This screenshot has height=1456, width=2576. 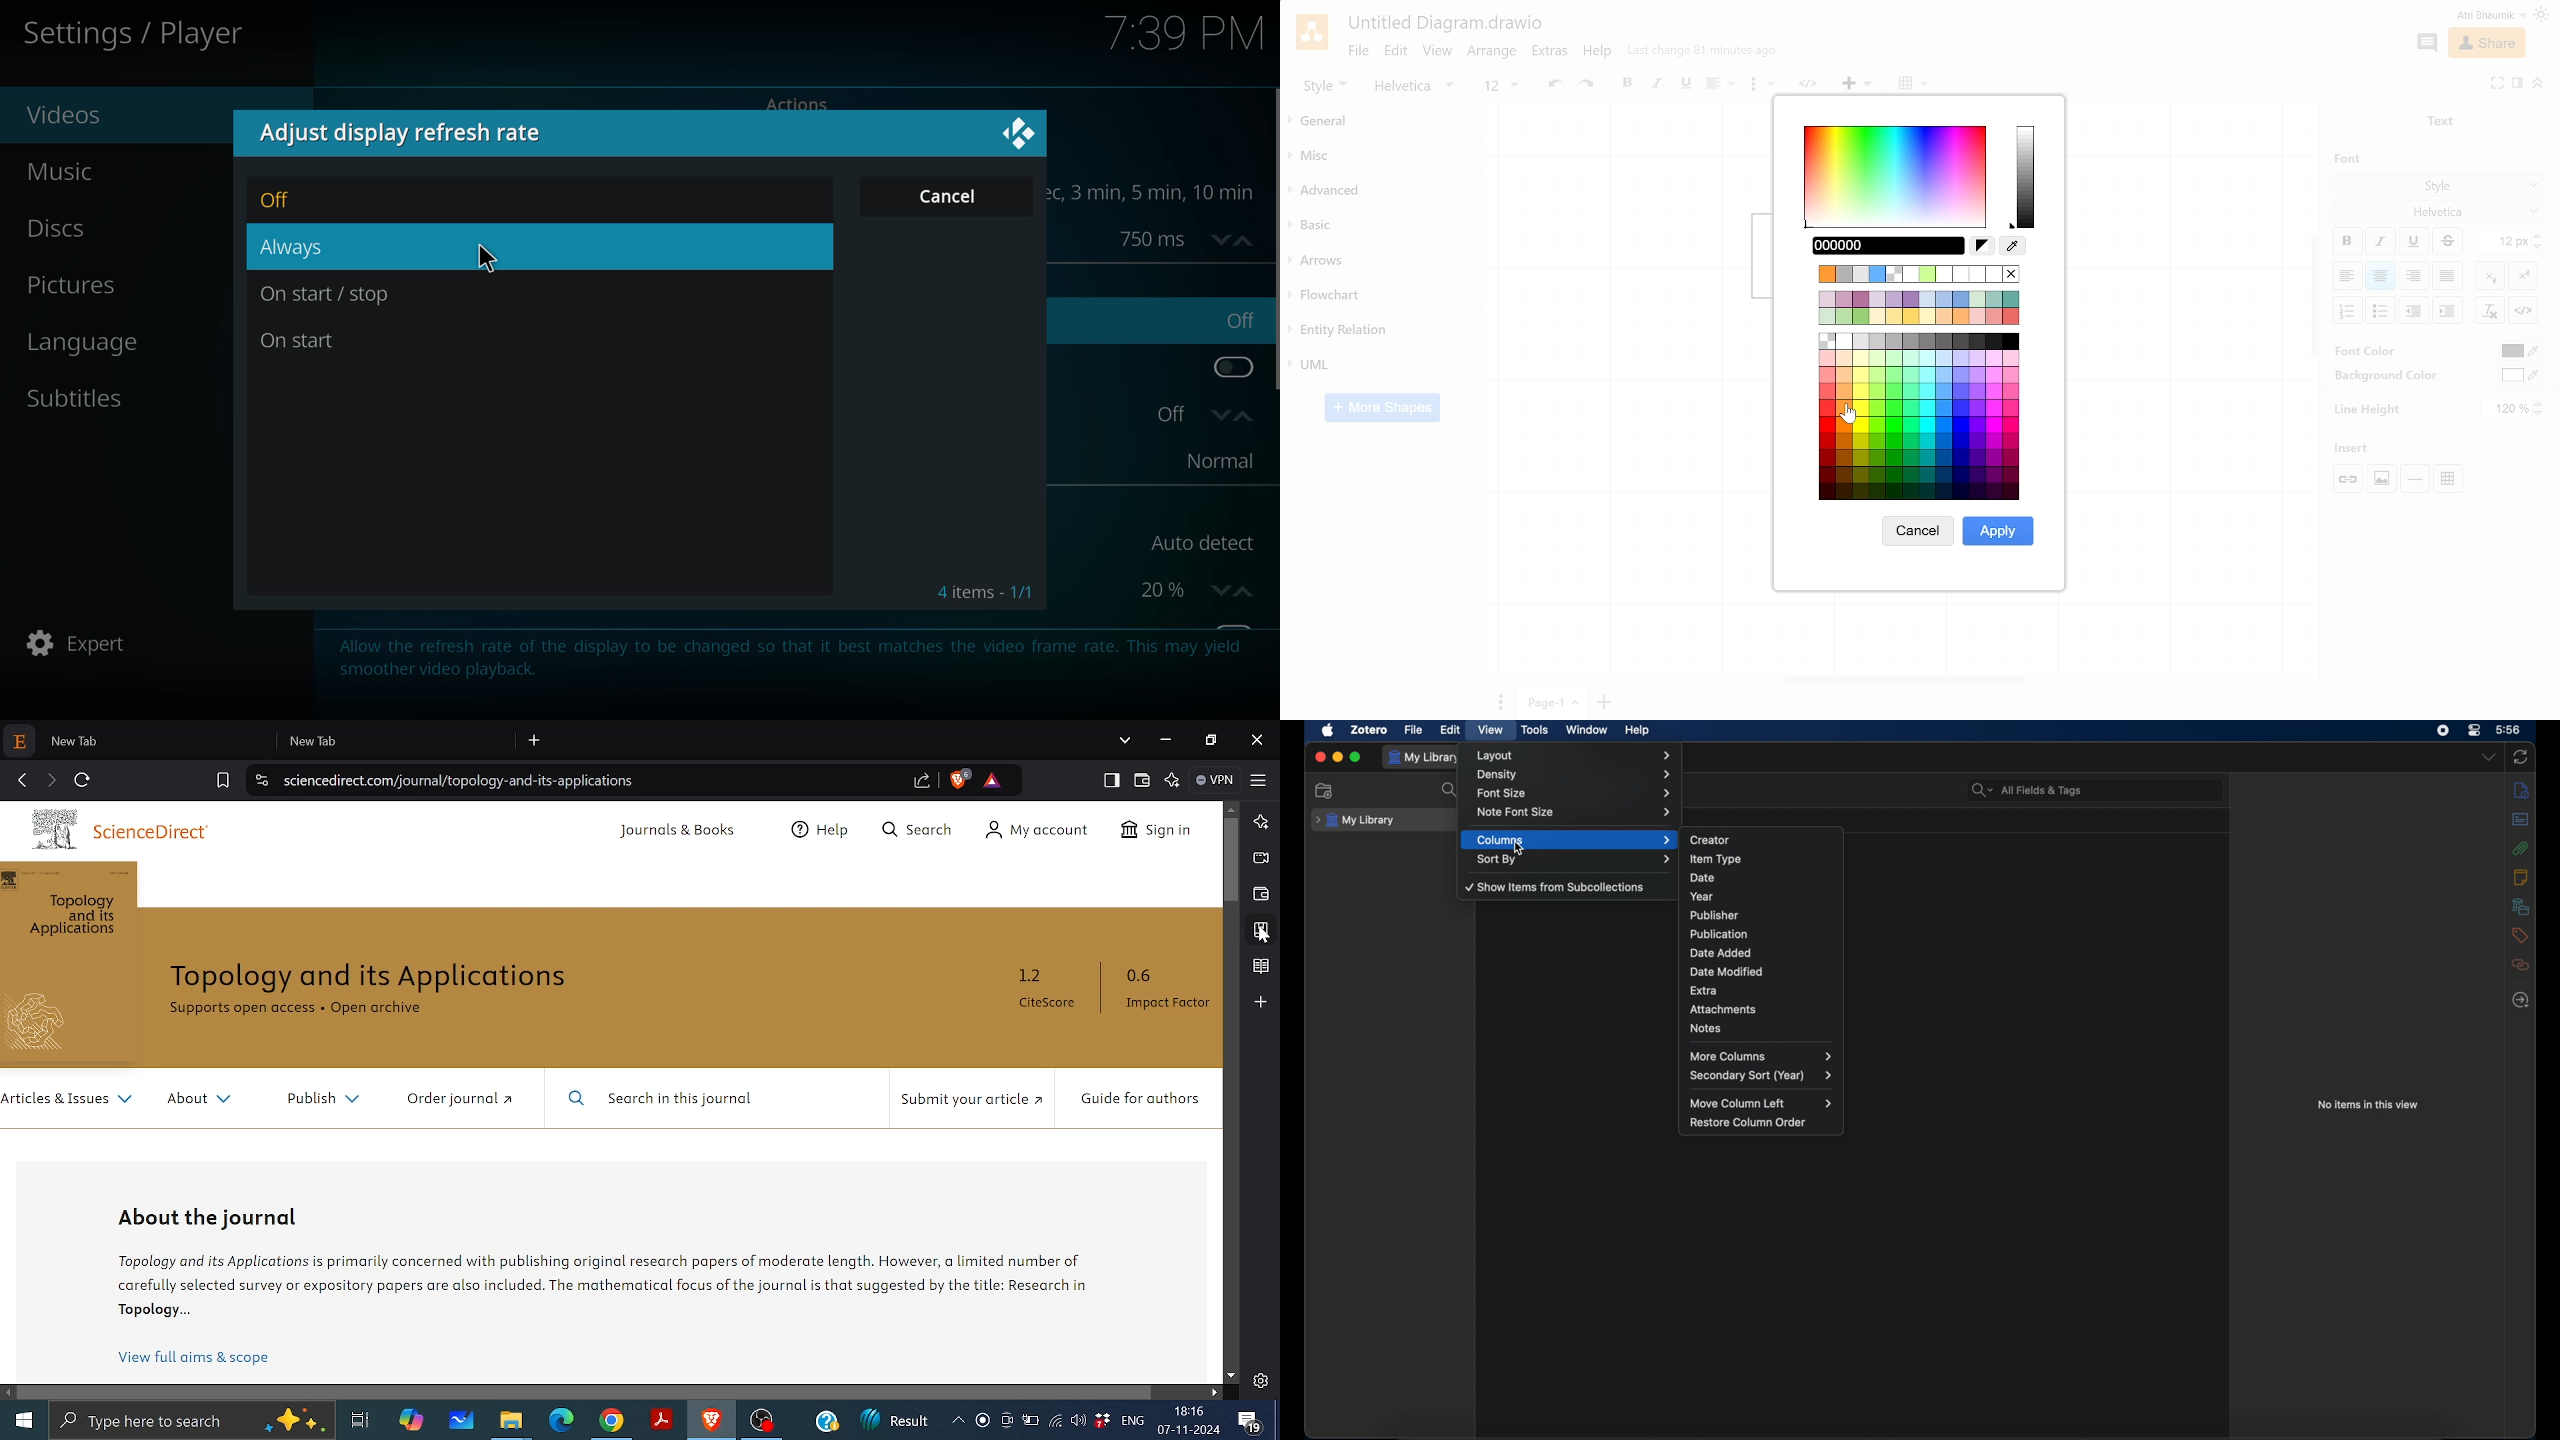 What do you see at coordinates (307, 339) in the screenshot?
I see `on start` at bounding box center [307, 339].